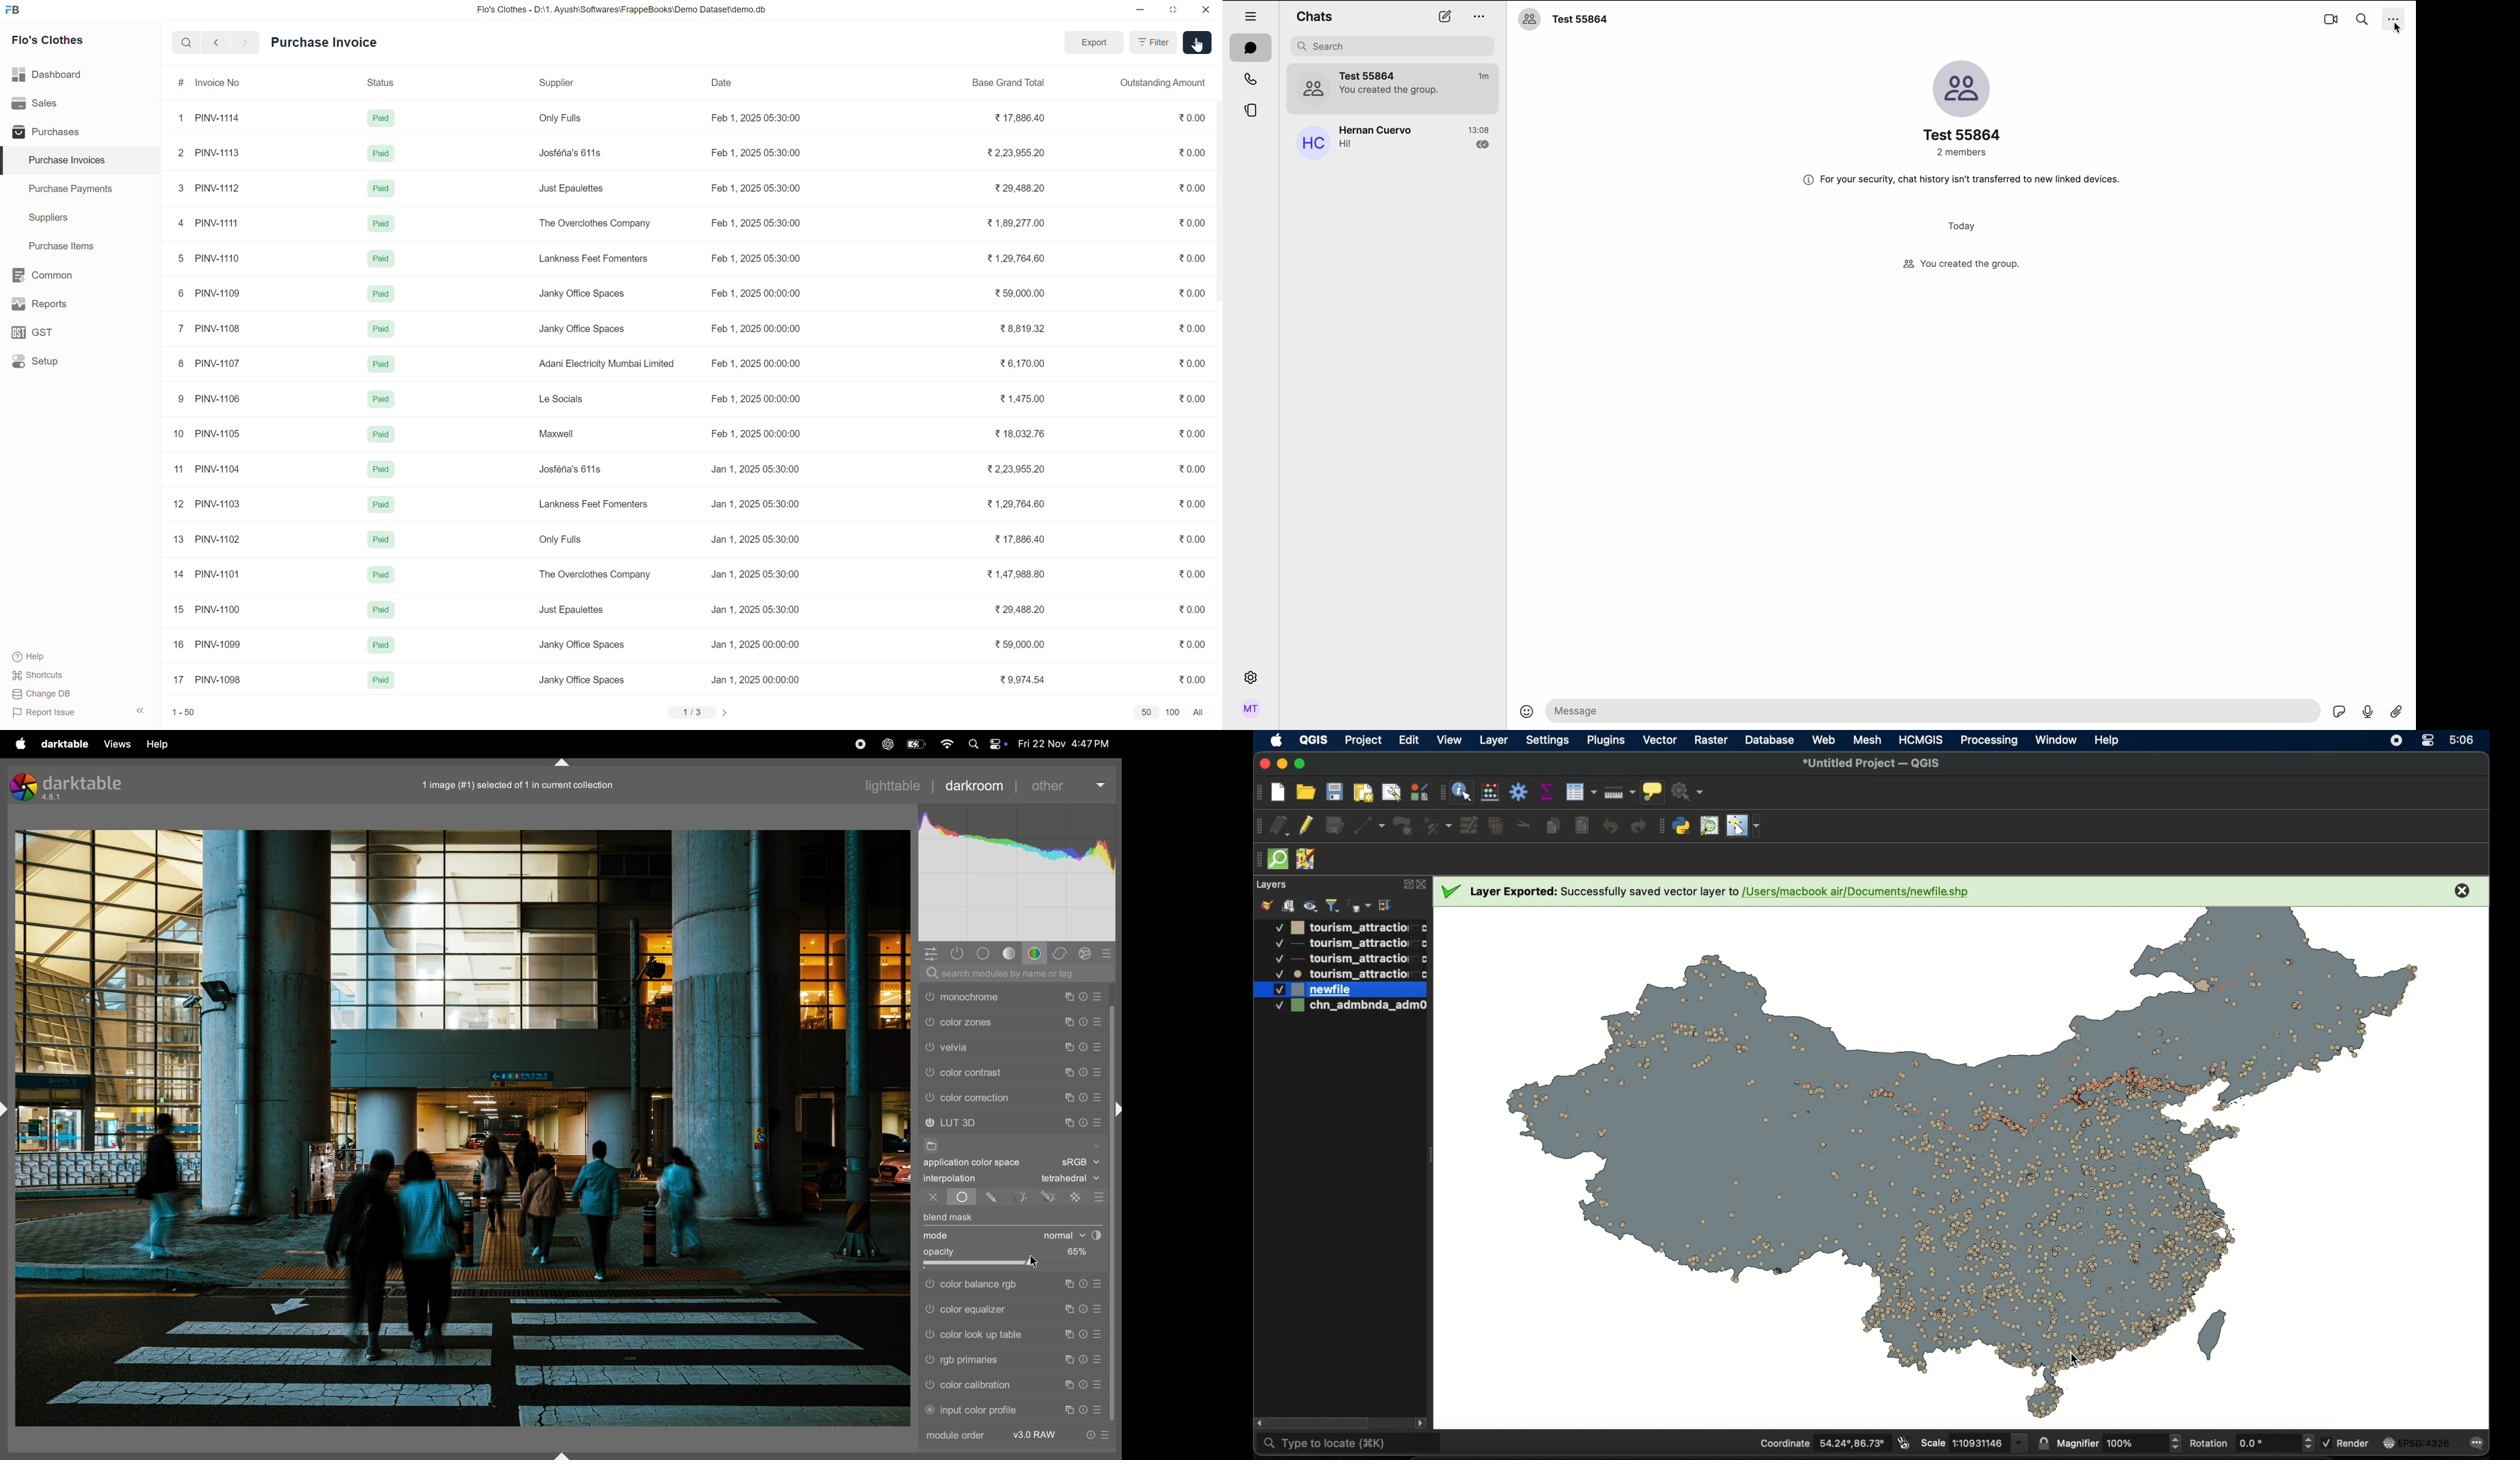 The image size is (2520, 1484). I want to click on coordinate, so click(1823, 1442).